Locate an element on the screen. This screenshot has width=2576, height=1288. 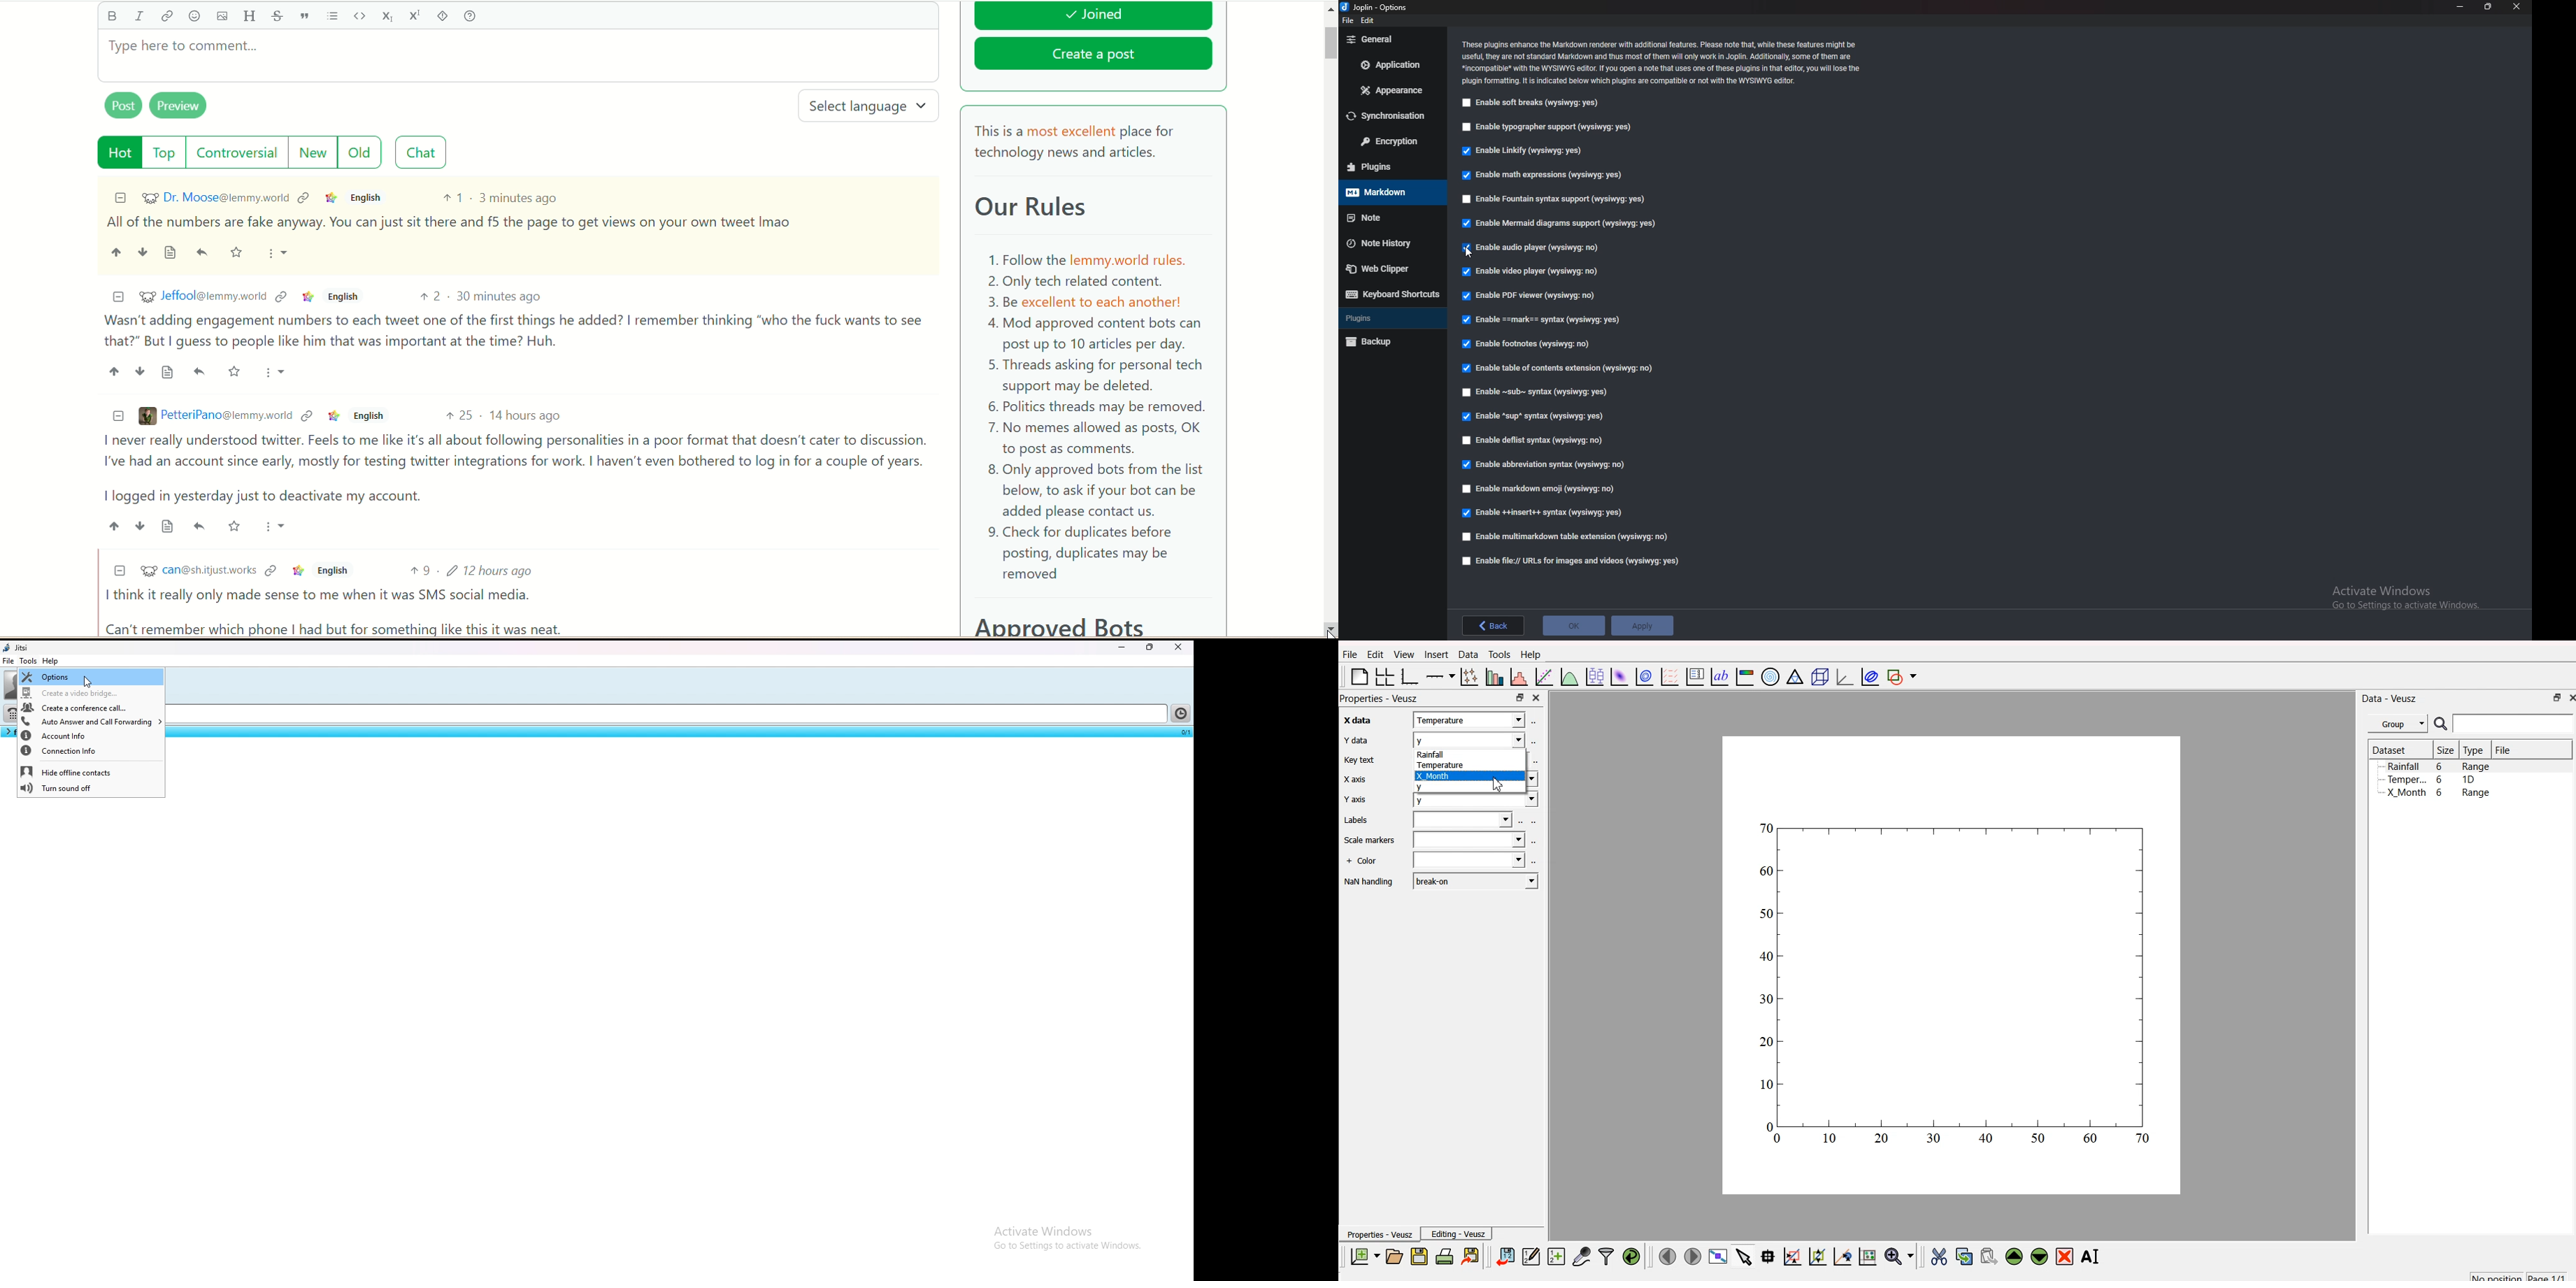
chat is located at coordinates (421, 153).